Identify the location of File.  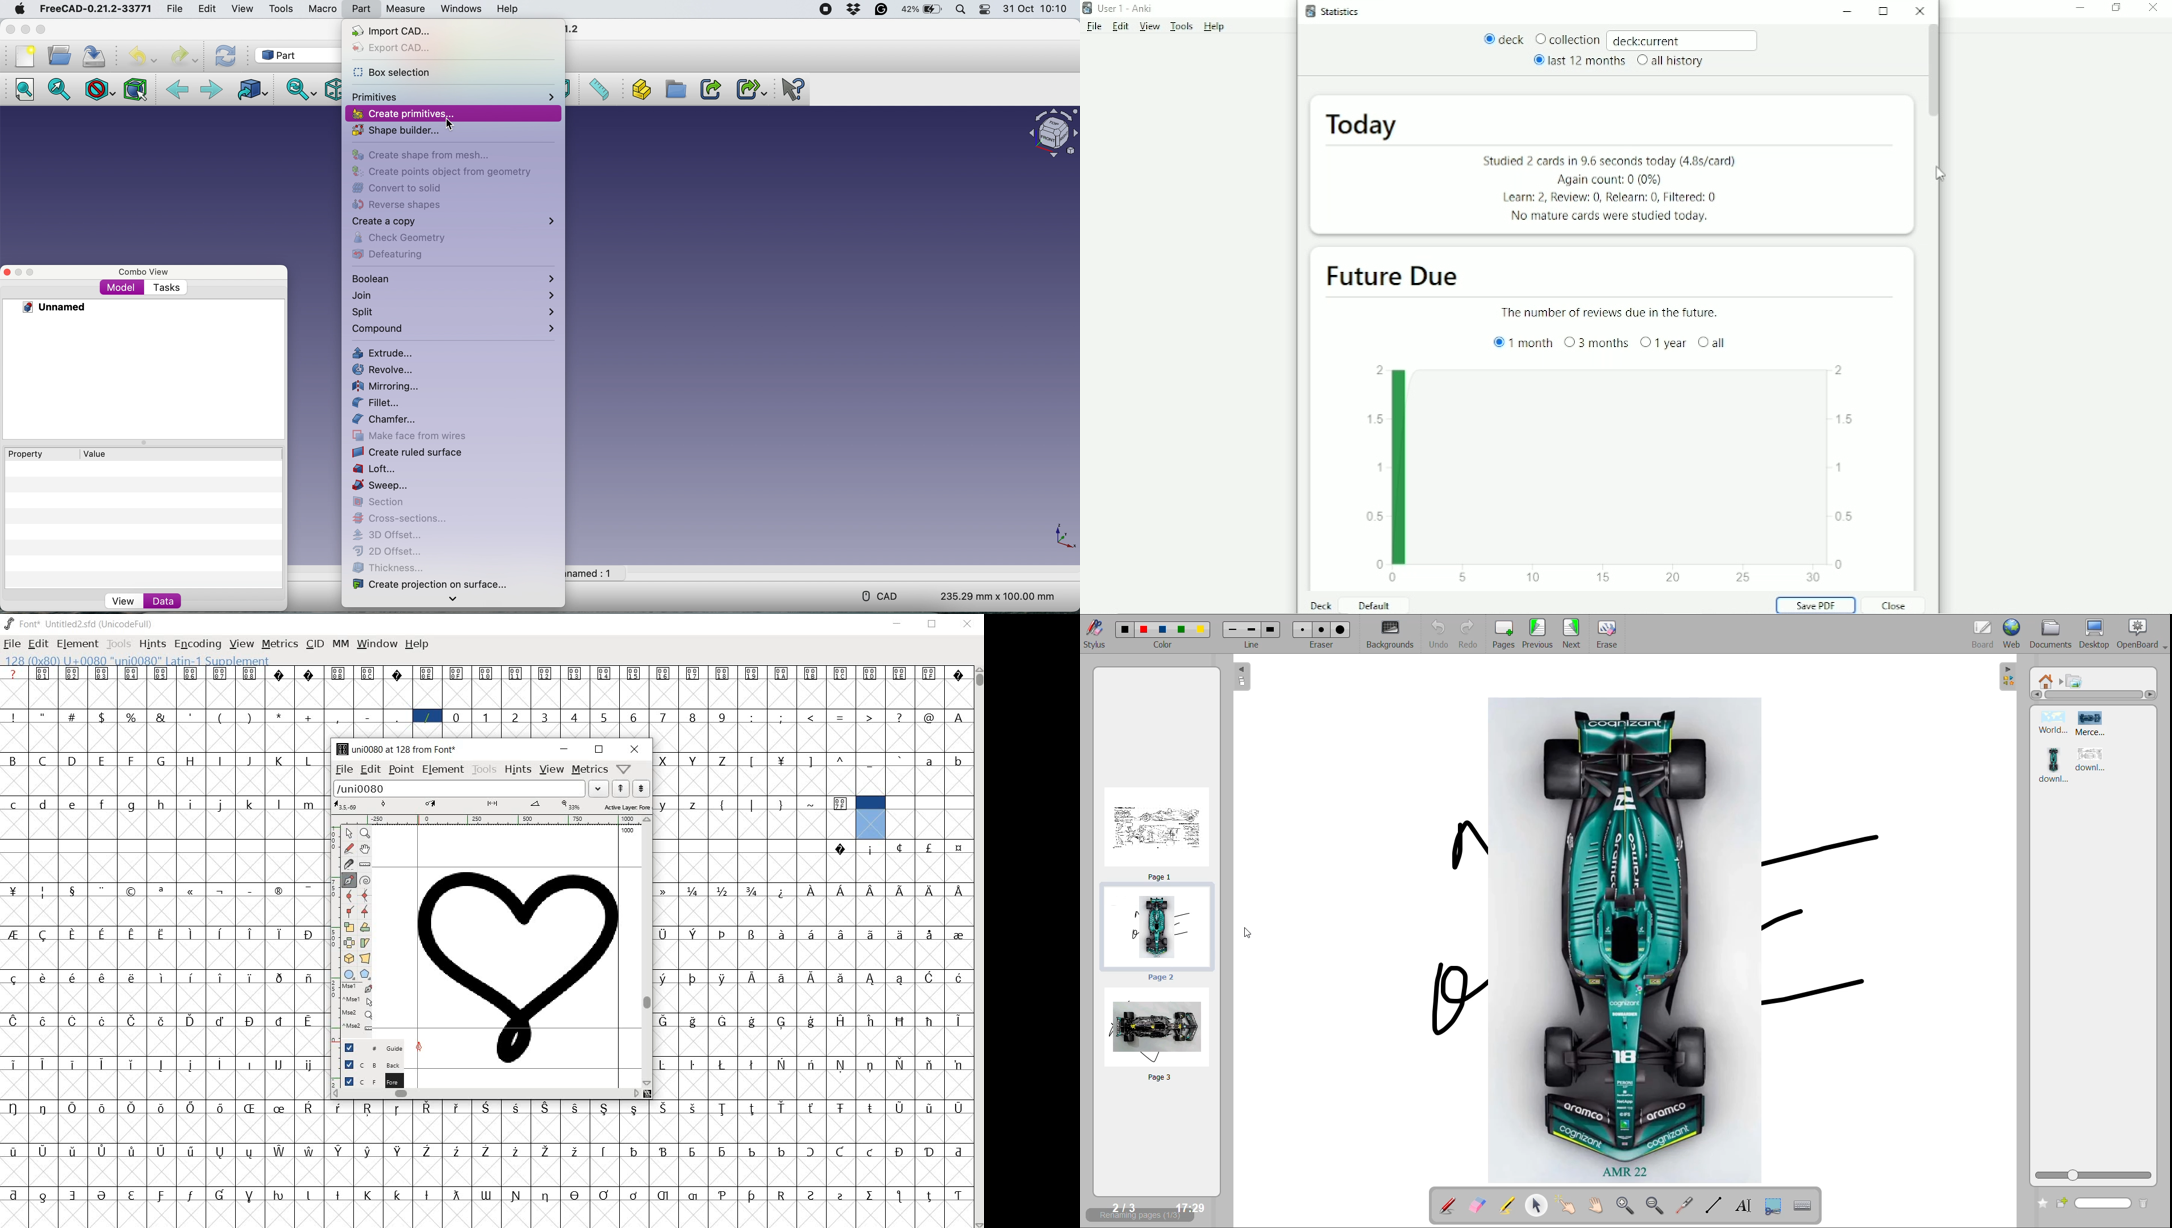
(172, 8).